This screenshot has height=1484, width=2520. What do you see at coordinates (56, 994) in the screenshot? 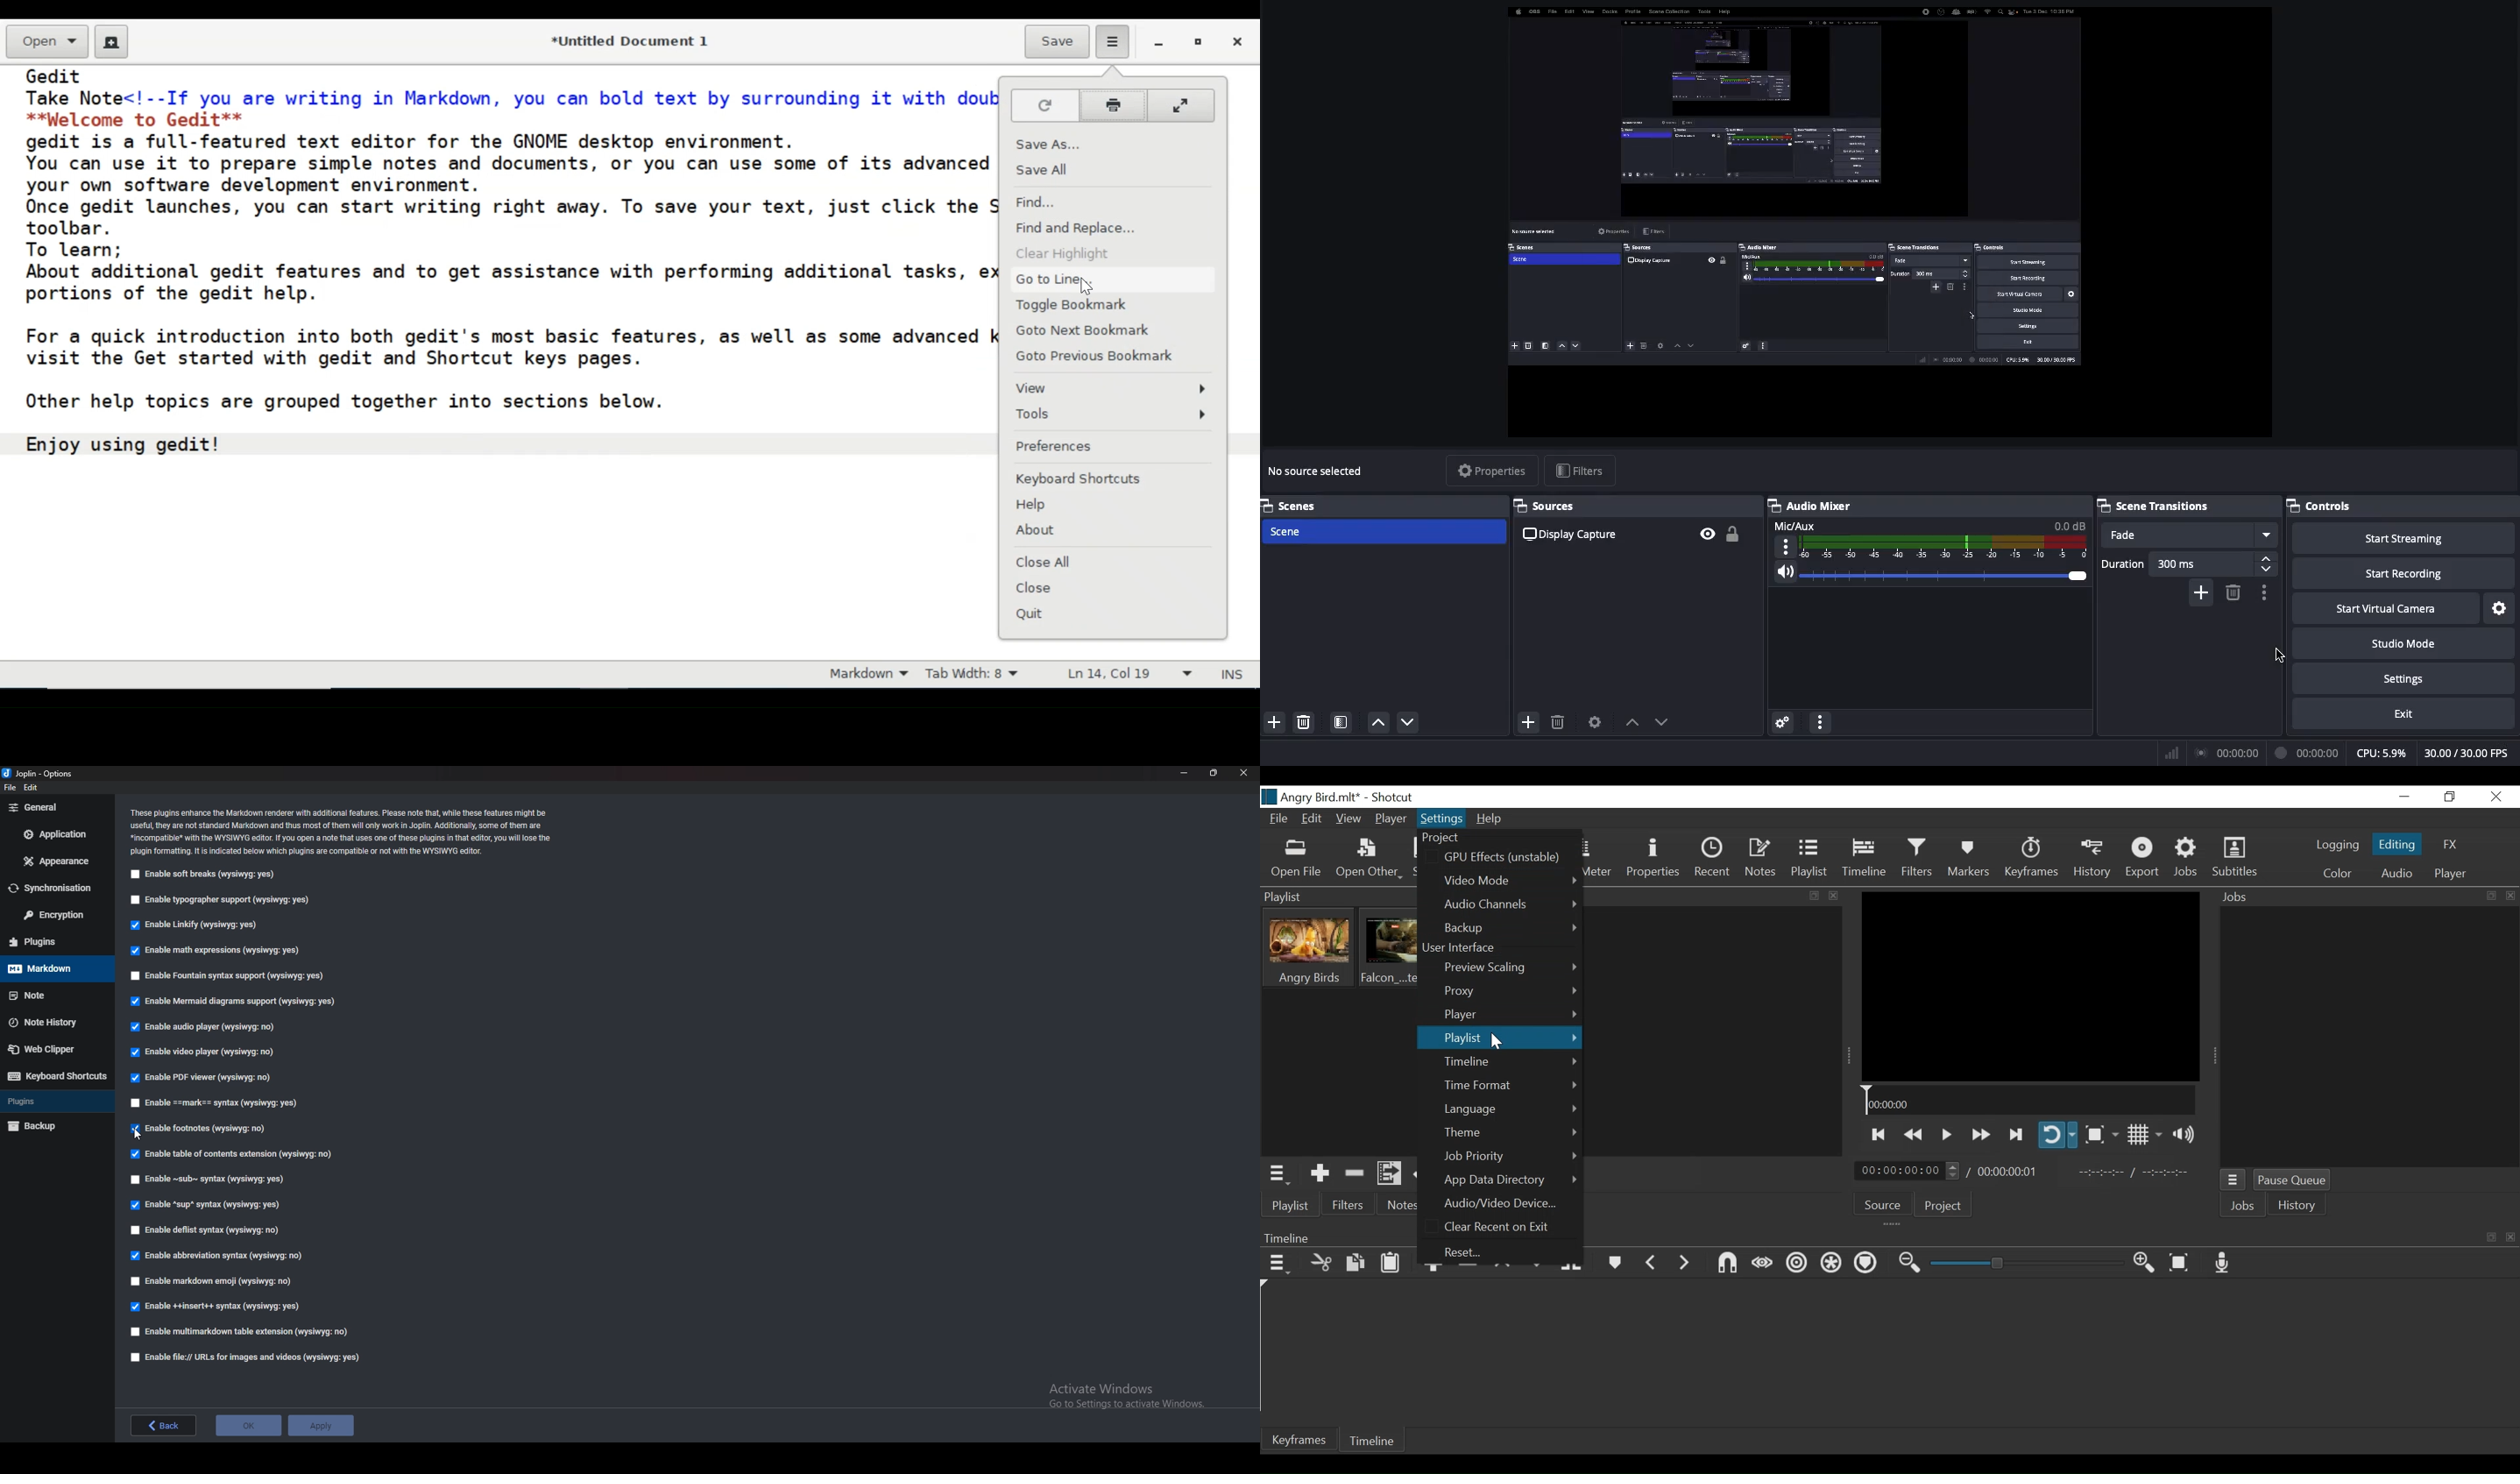
I see `note` at bounding box center [56, 994].